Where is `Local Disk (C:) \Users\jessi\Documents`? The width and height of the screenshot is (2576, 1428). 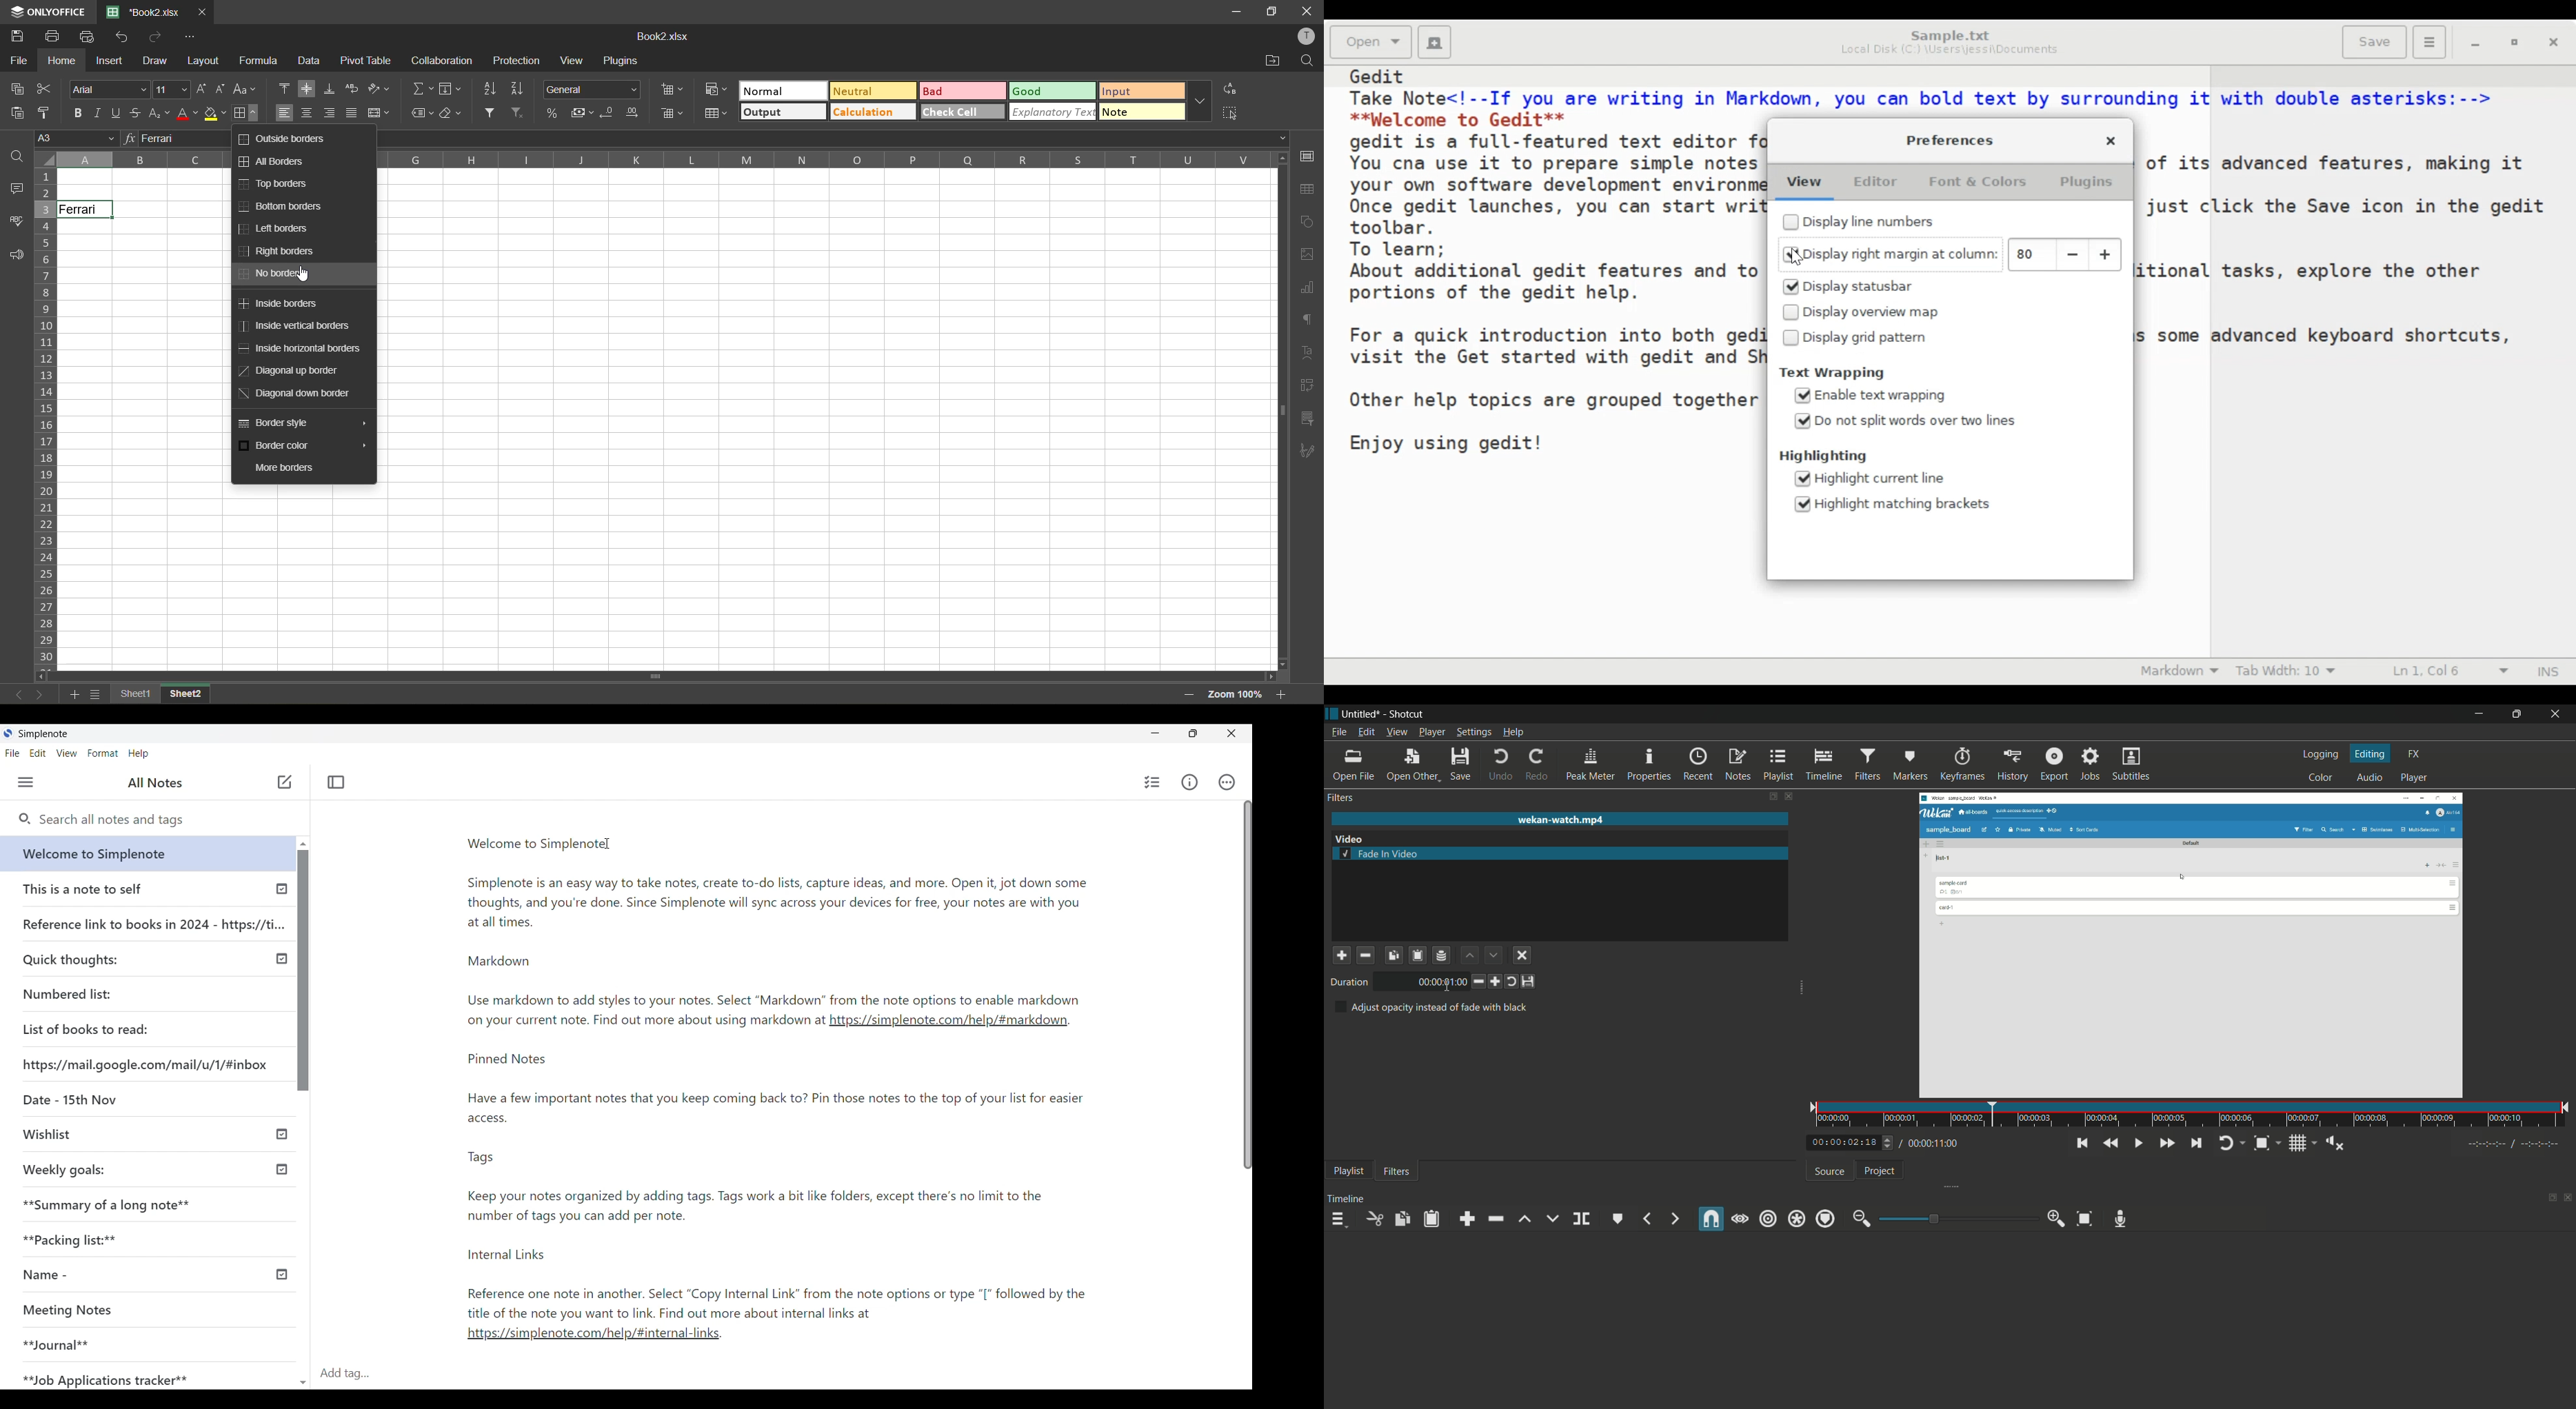
Local Disk (C:) \Users\jessi\Documents is located at coordinates (1950, 51).